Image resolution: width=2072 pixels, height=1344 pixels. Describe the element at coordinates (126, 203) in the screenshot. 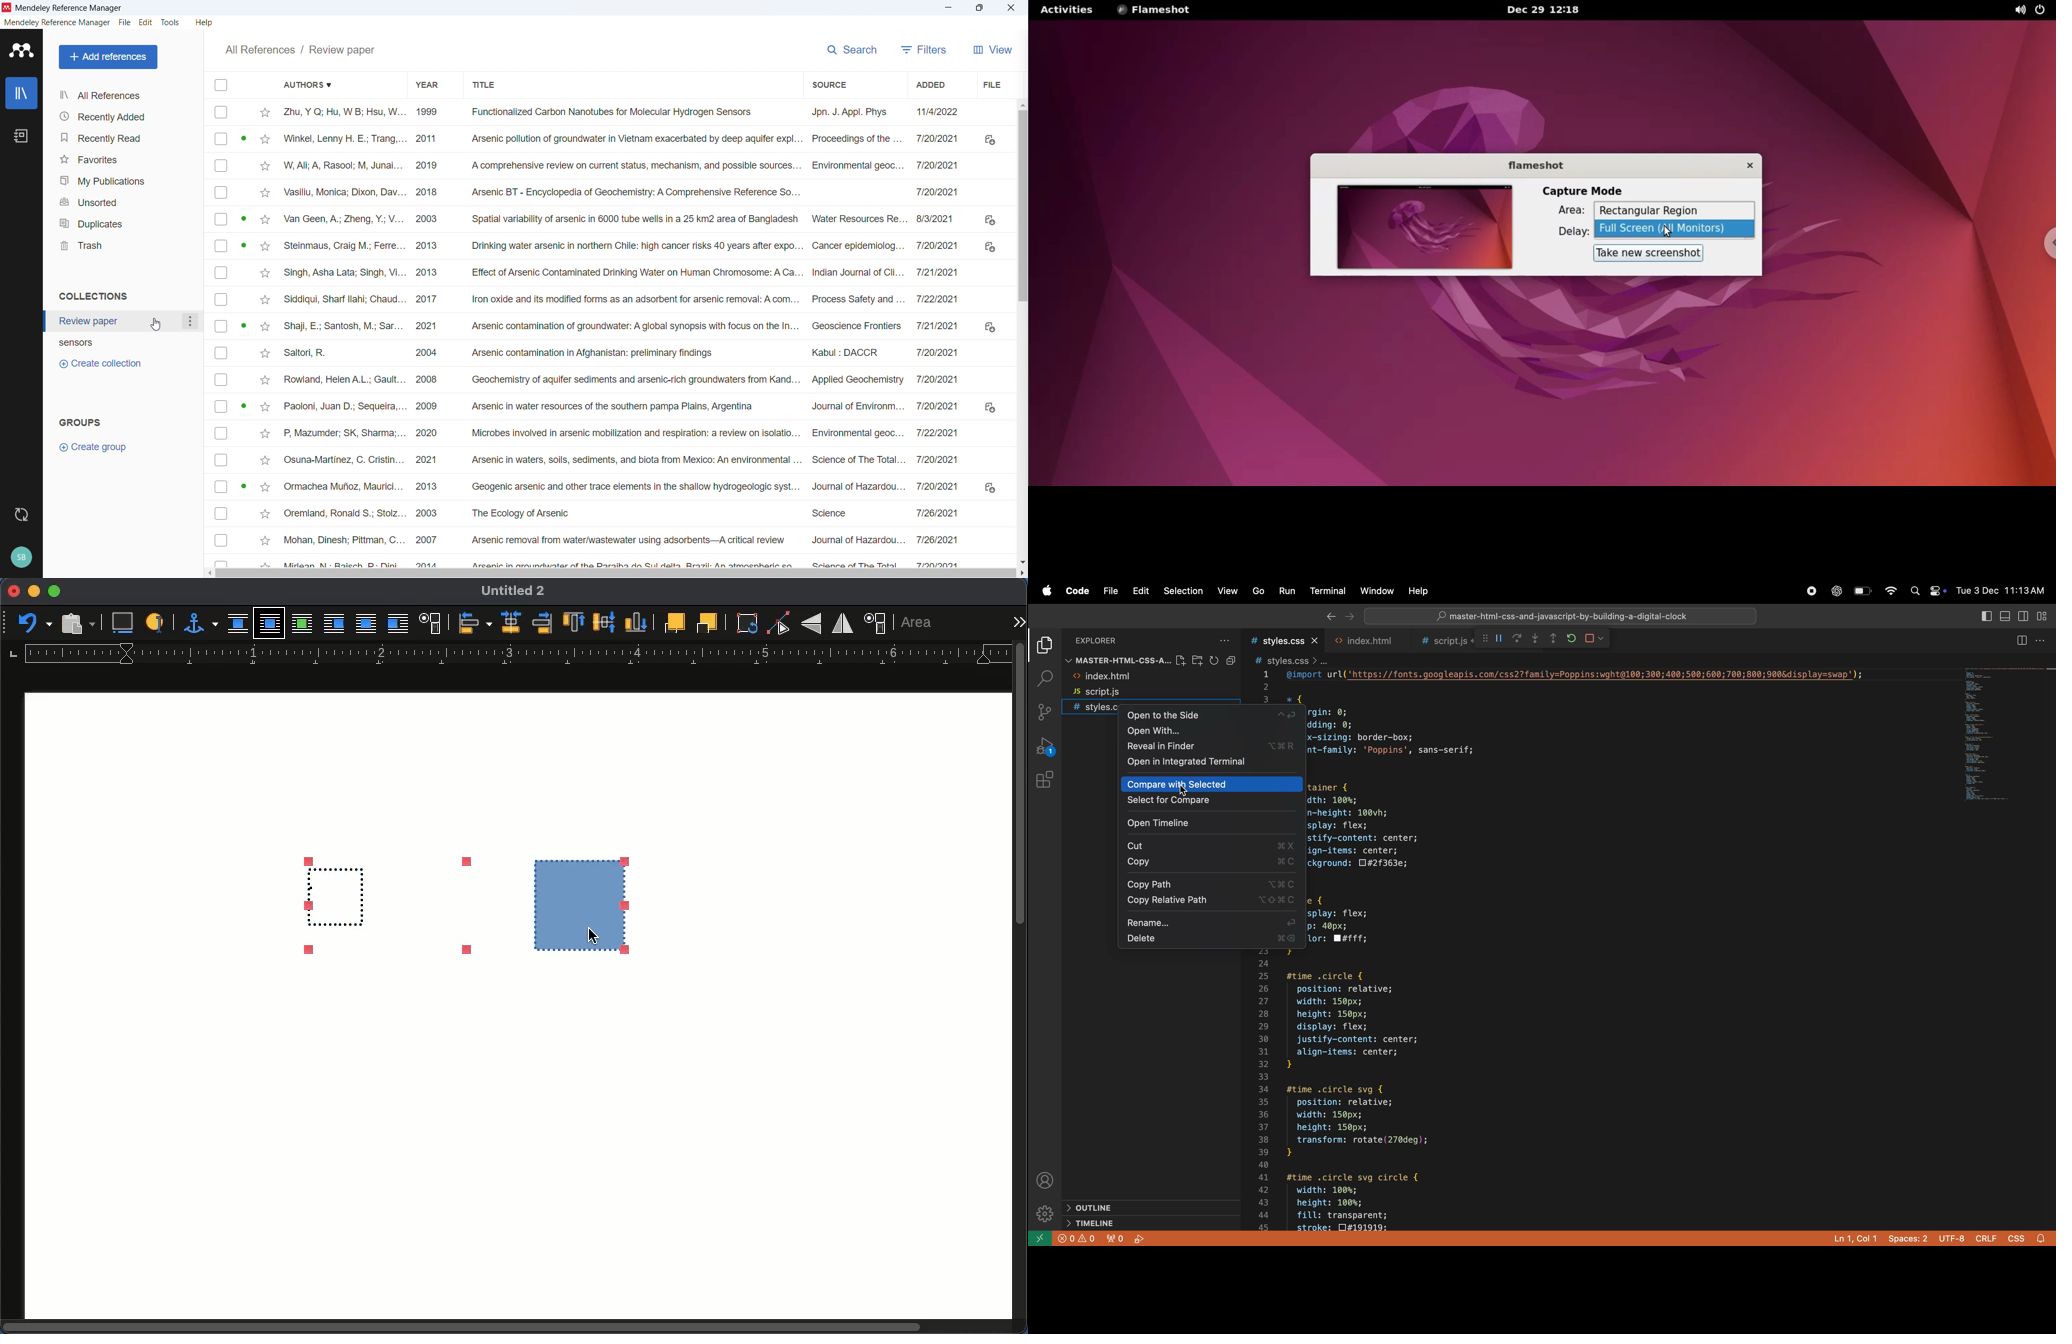

I see `Unsorted ` at that location.